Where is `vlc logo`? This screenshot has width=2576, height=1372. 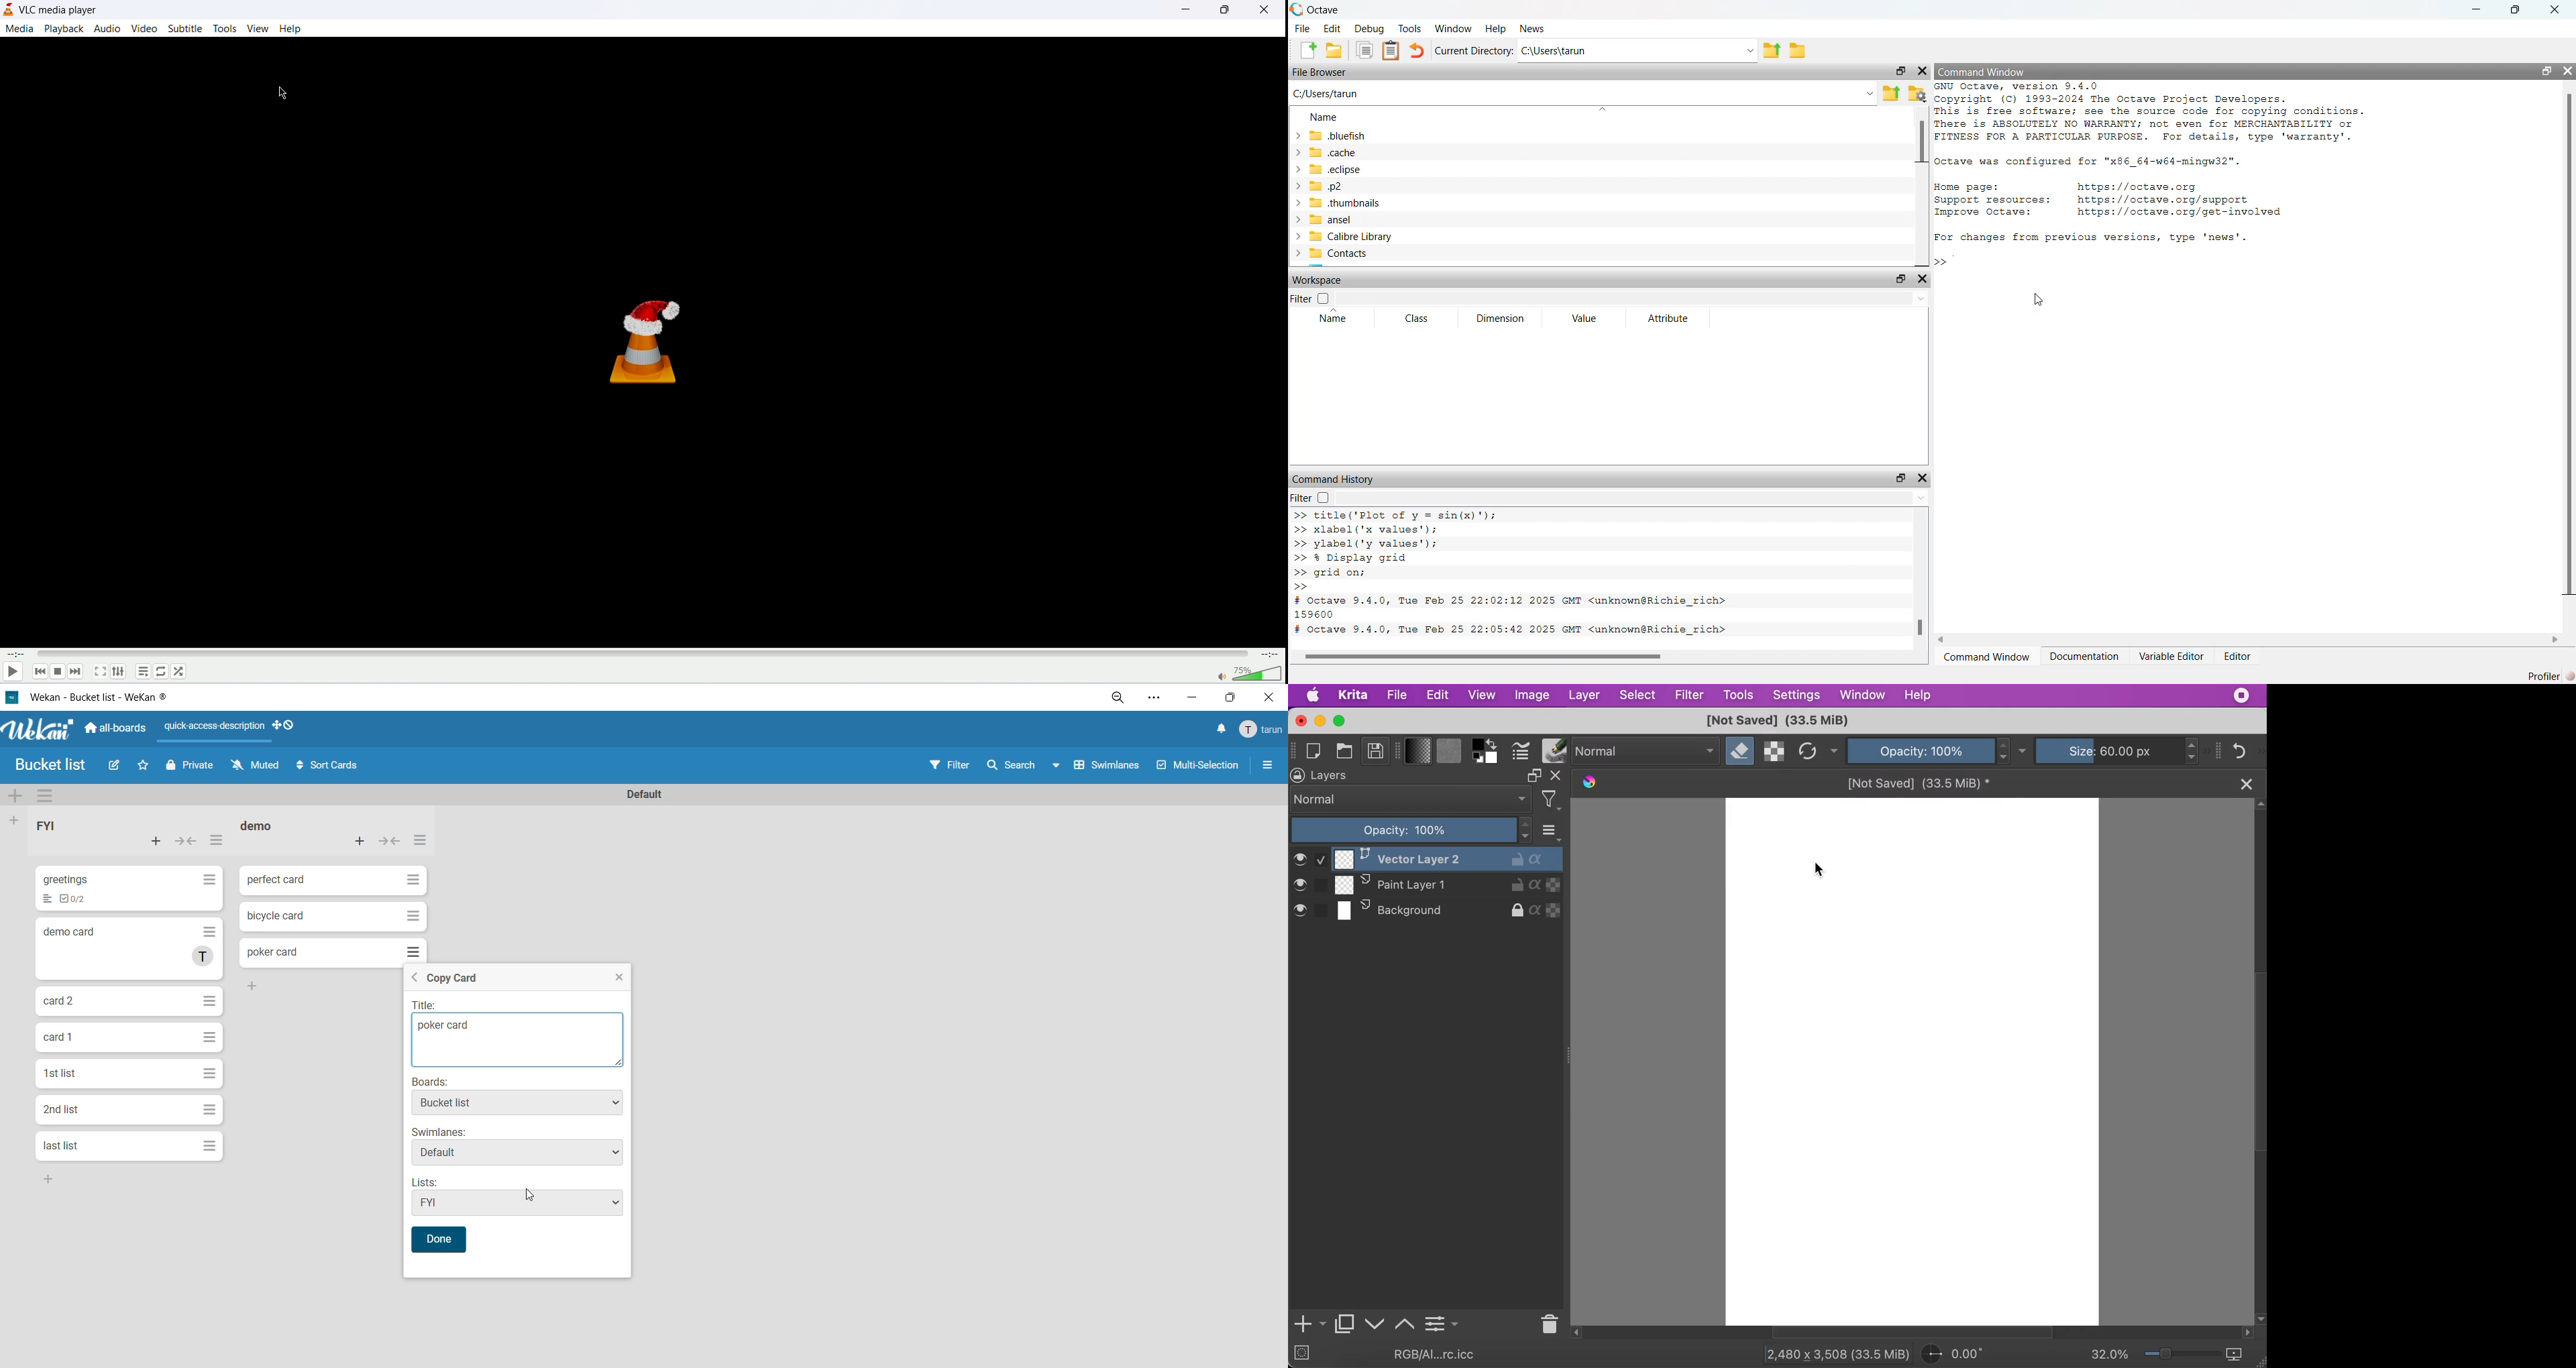
vlc logo is located at coordinates (653, 340).